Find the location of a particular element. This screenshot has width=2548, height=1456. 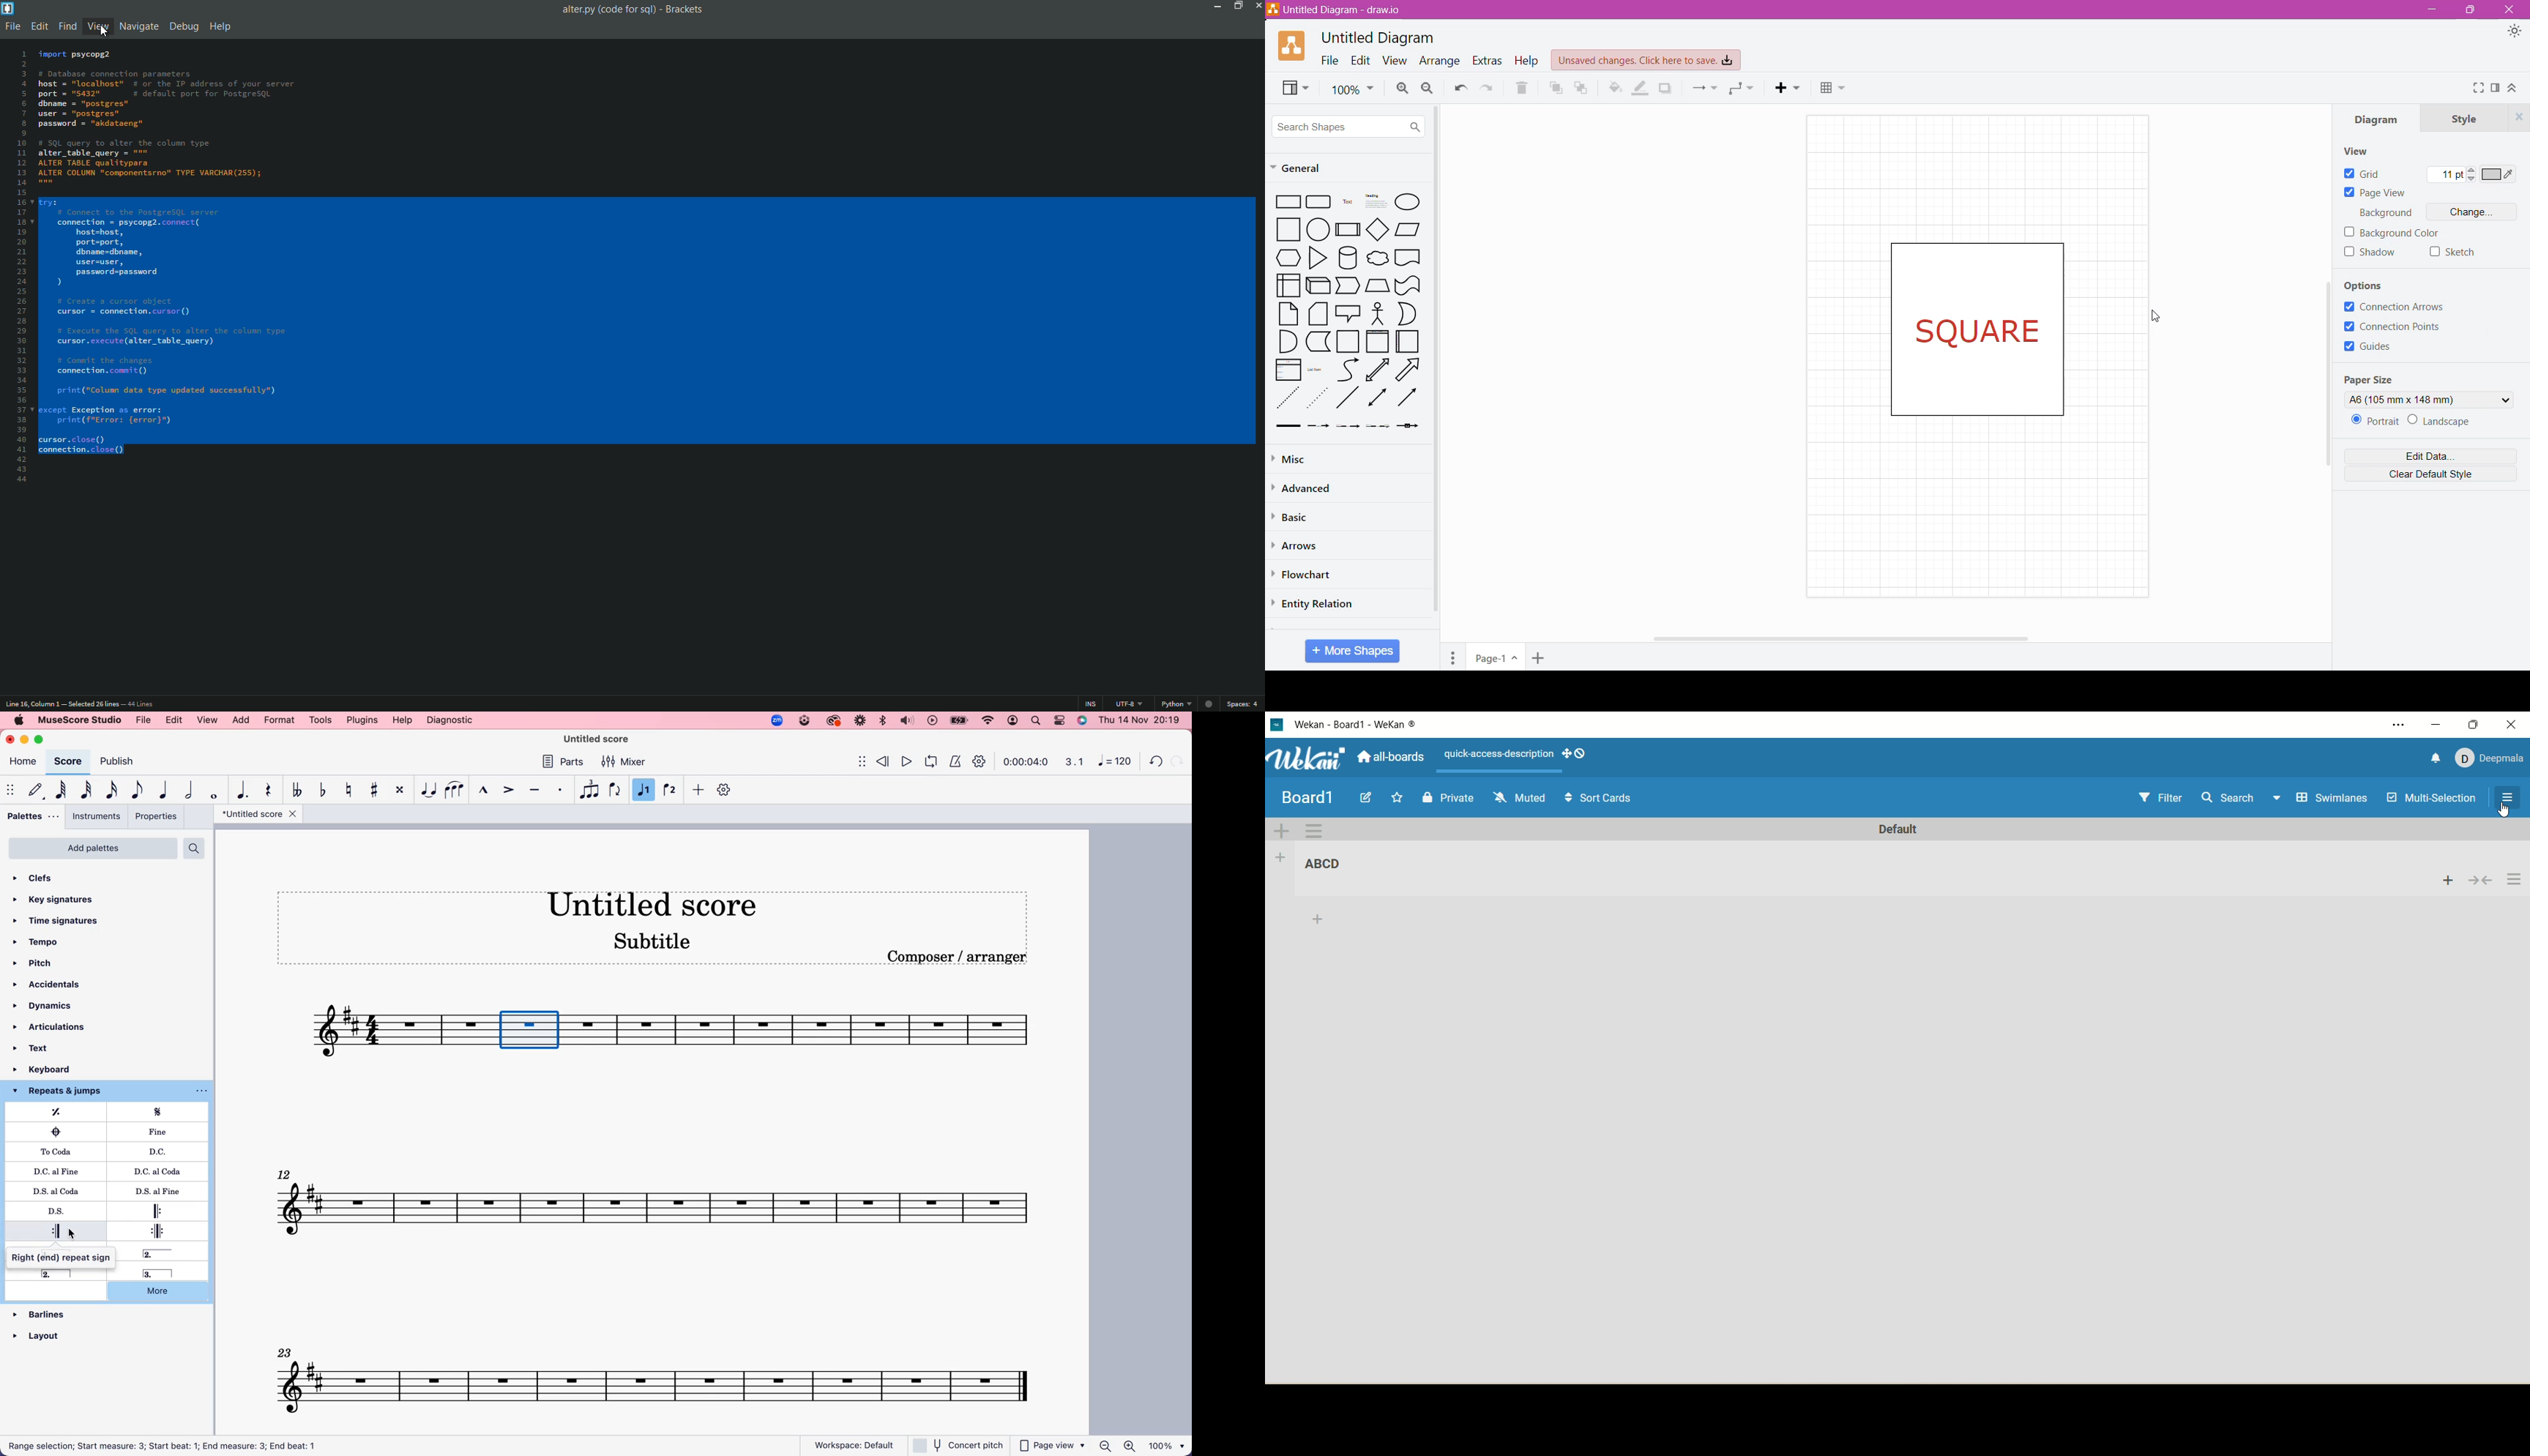

view menu is located at coordinates (99, 26).